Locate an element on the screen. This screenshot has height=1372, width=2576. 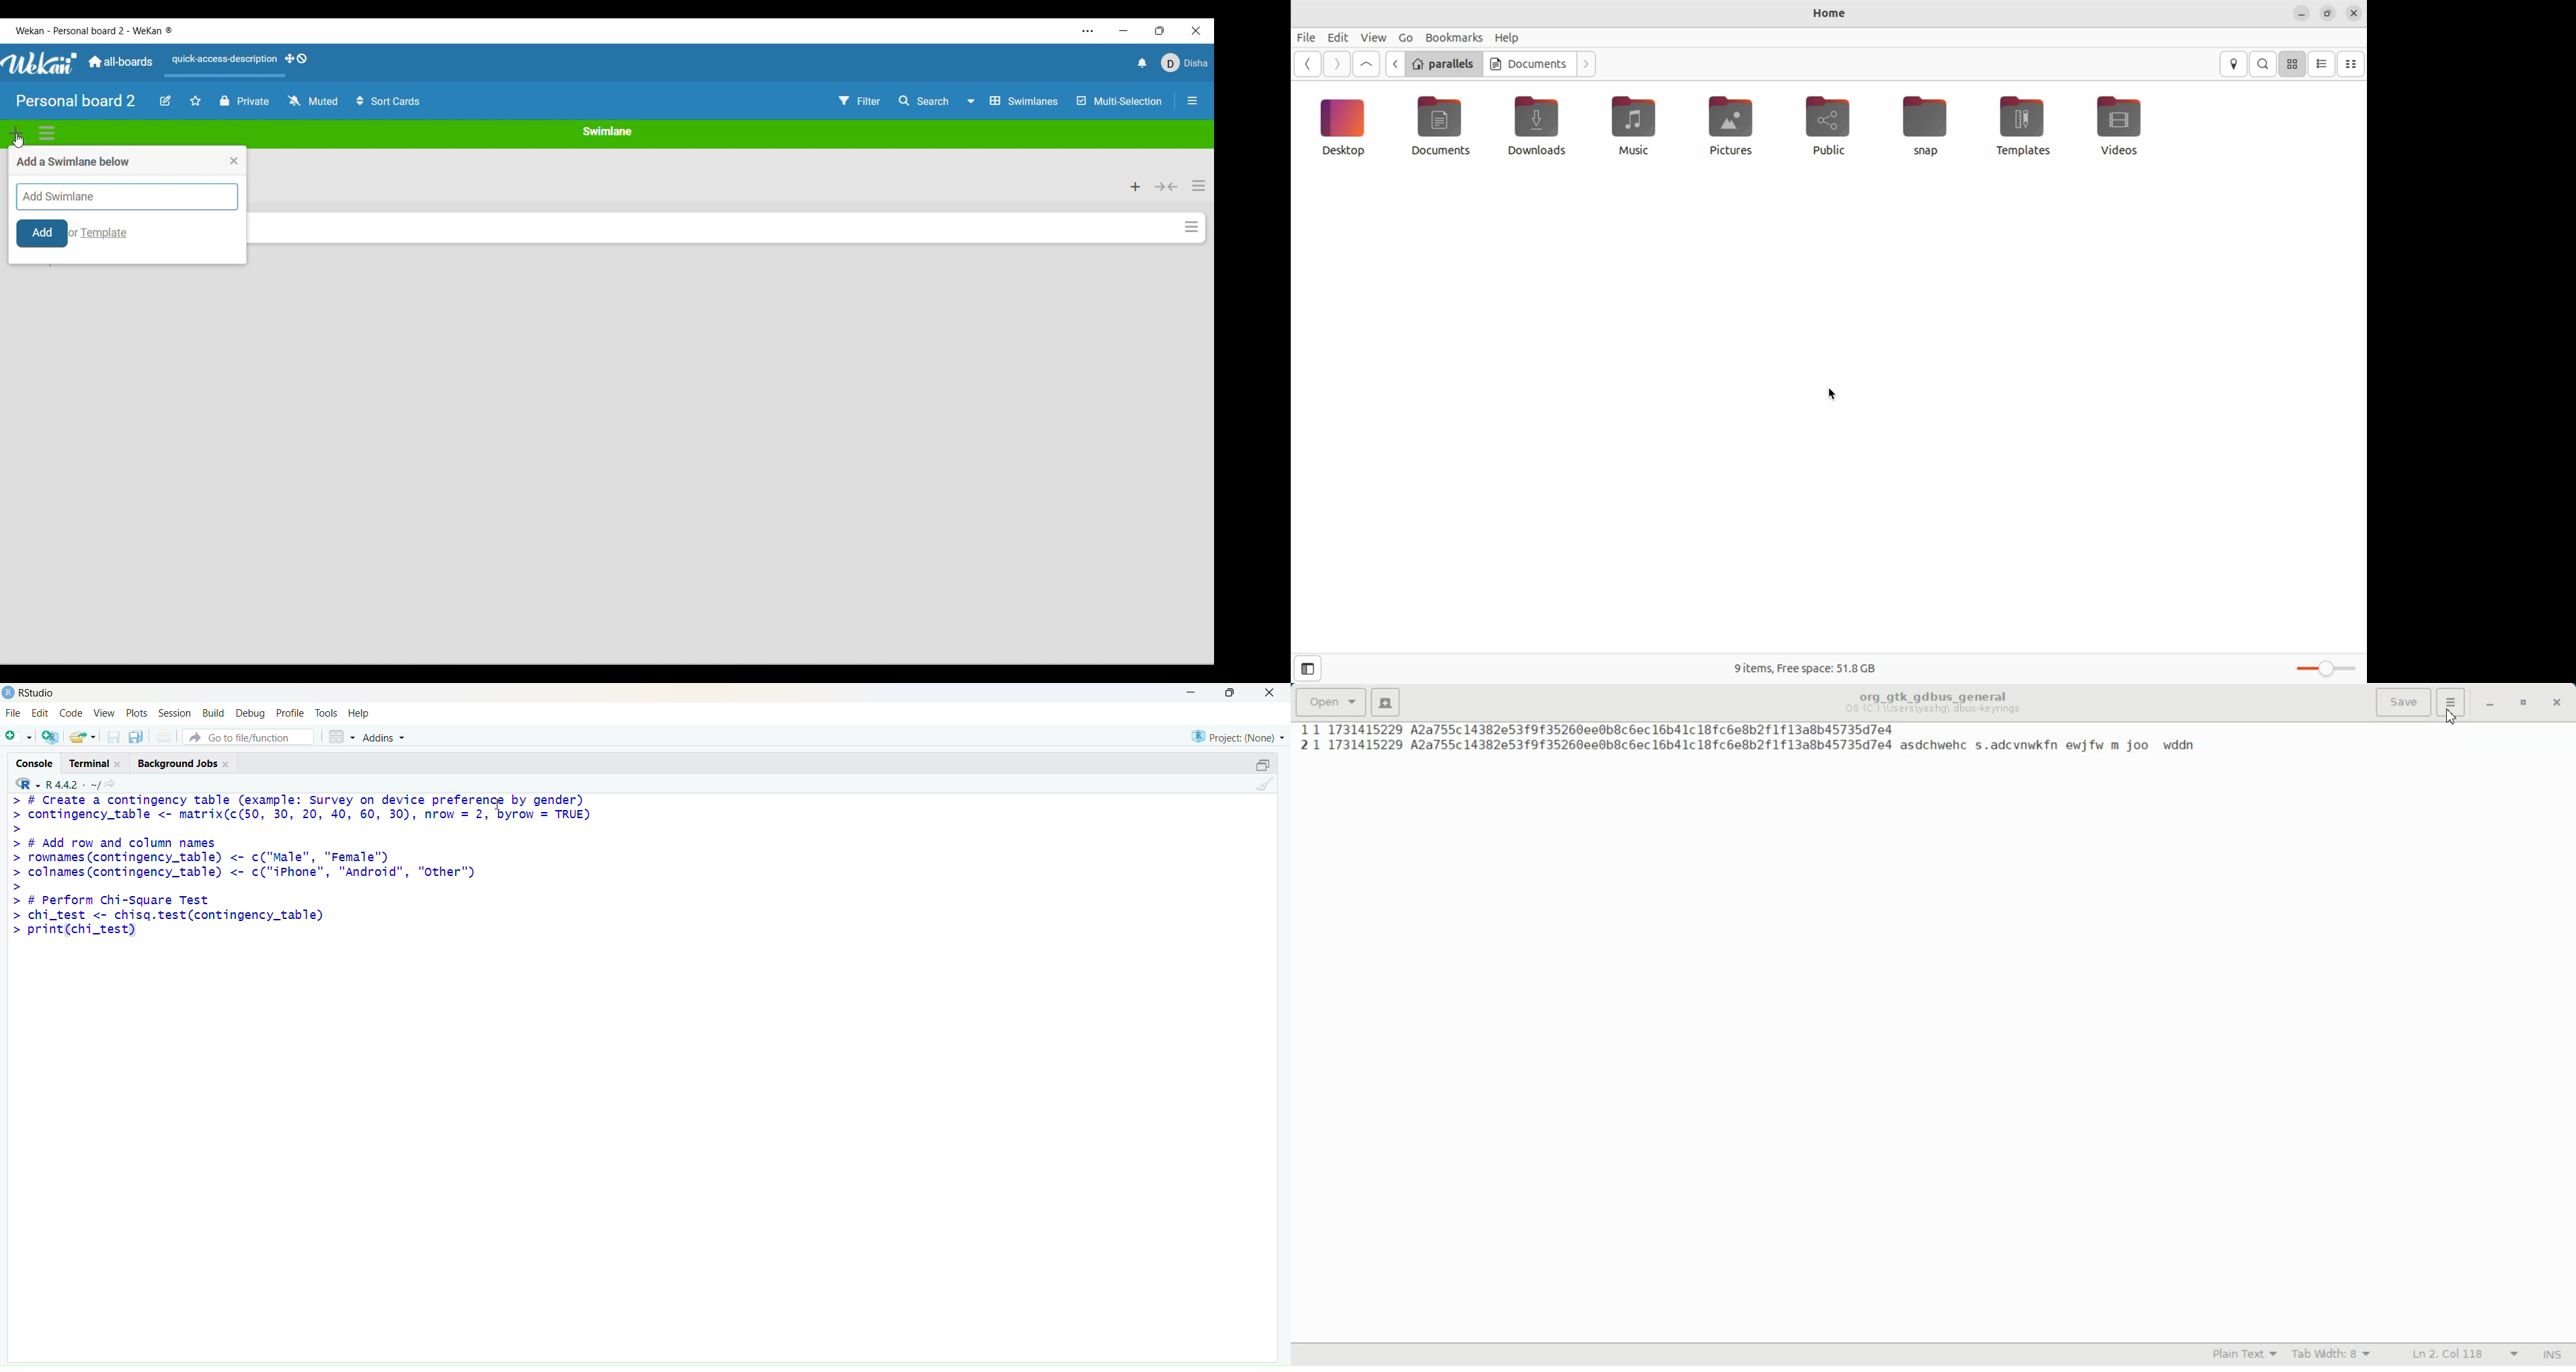
Plots. is located at coordinates (137, 713).